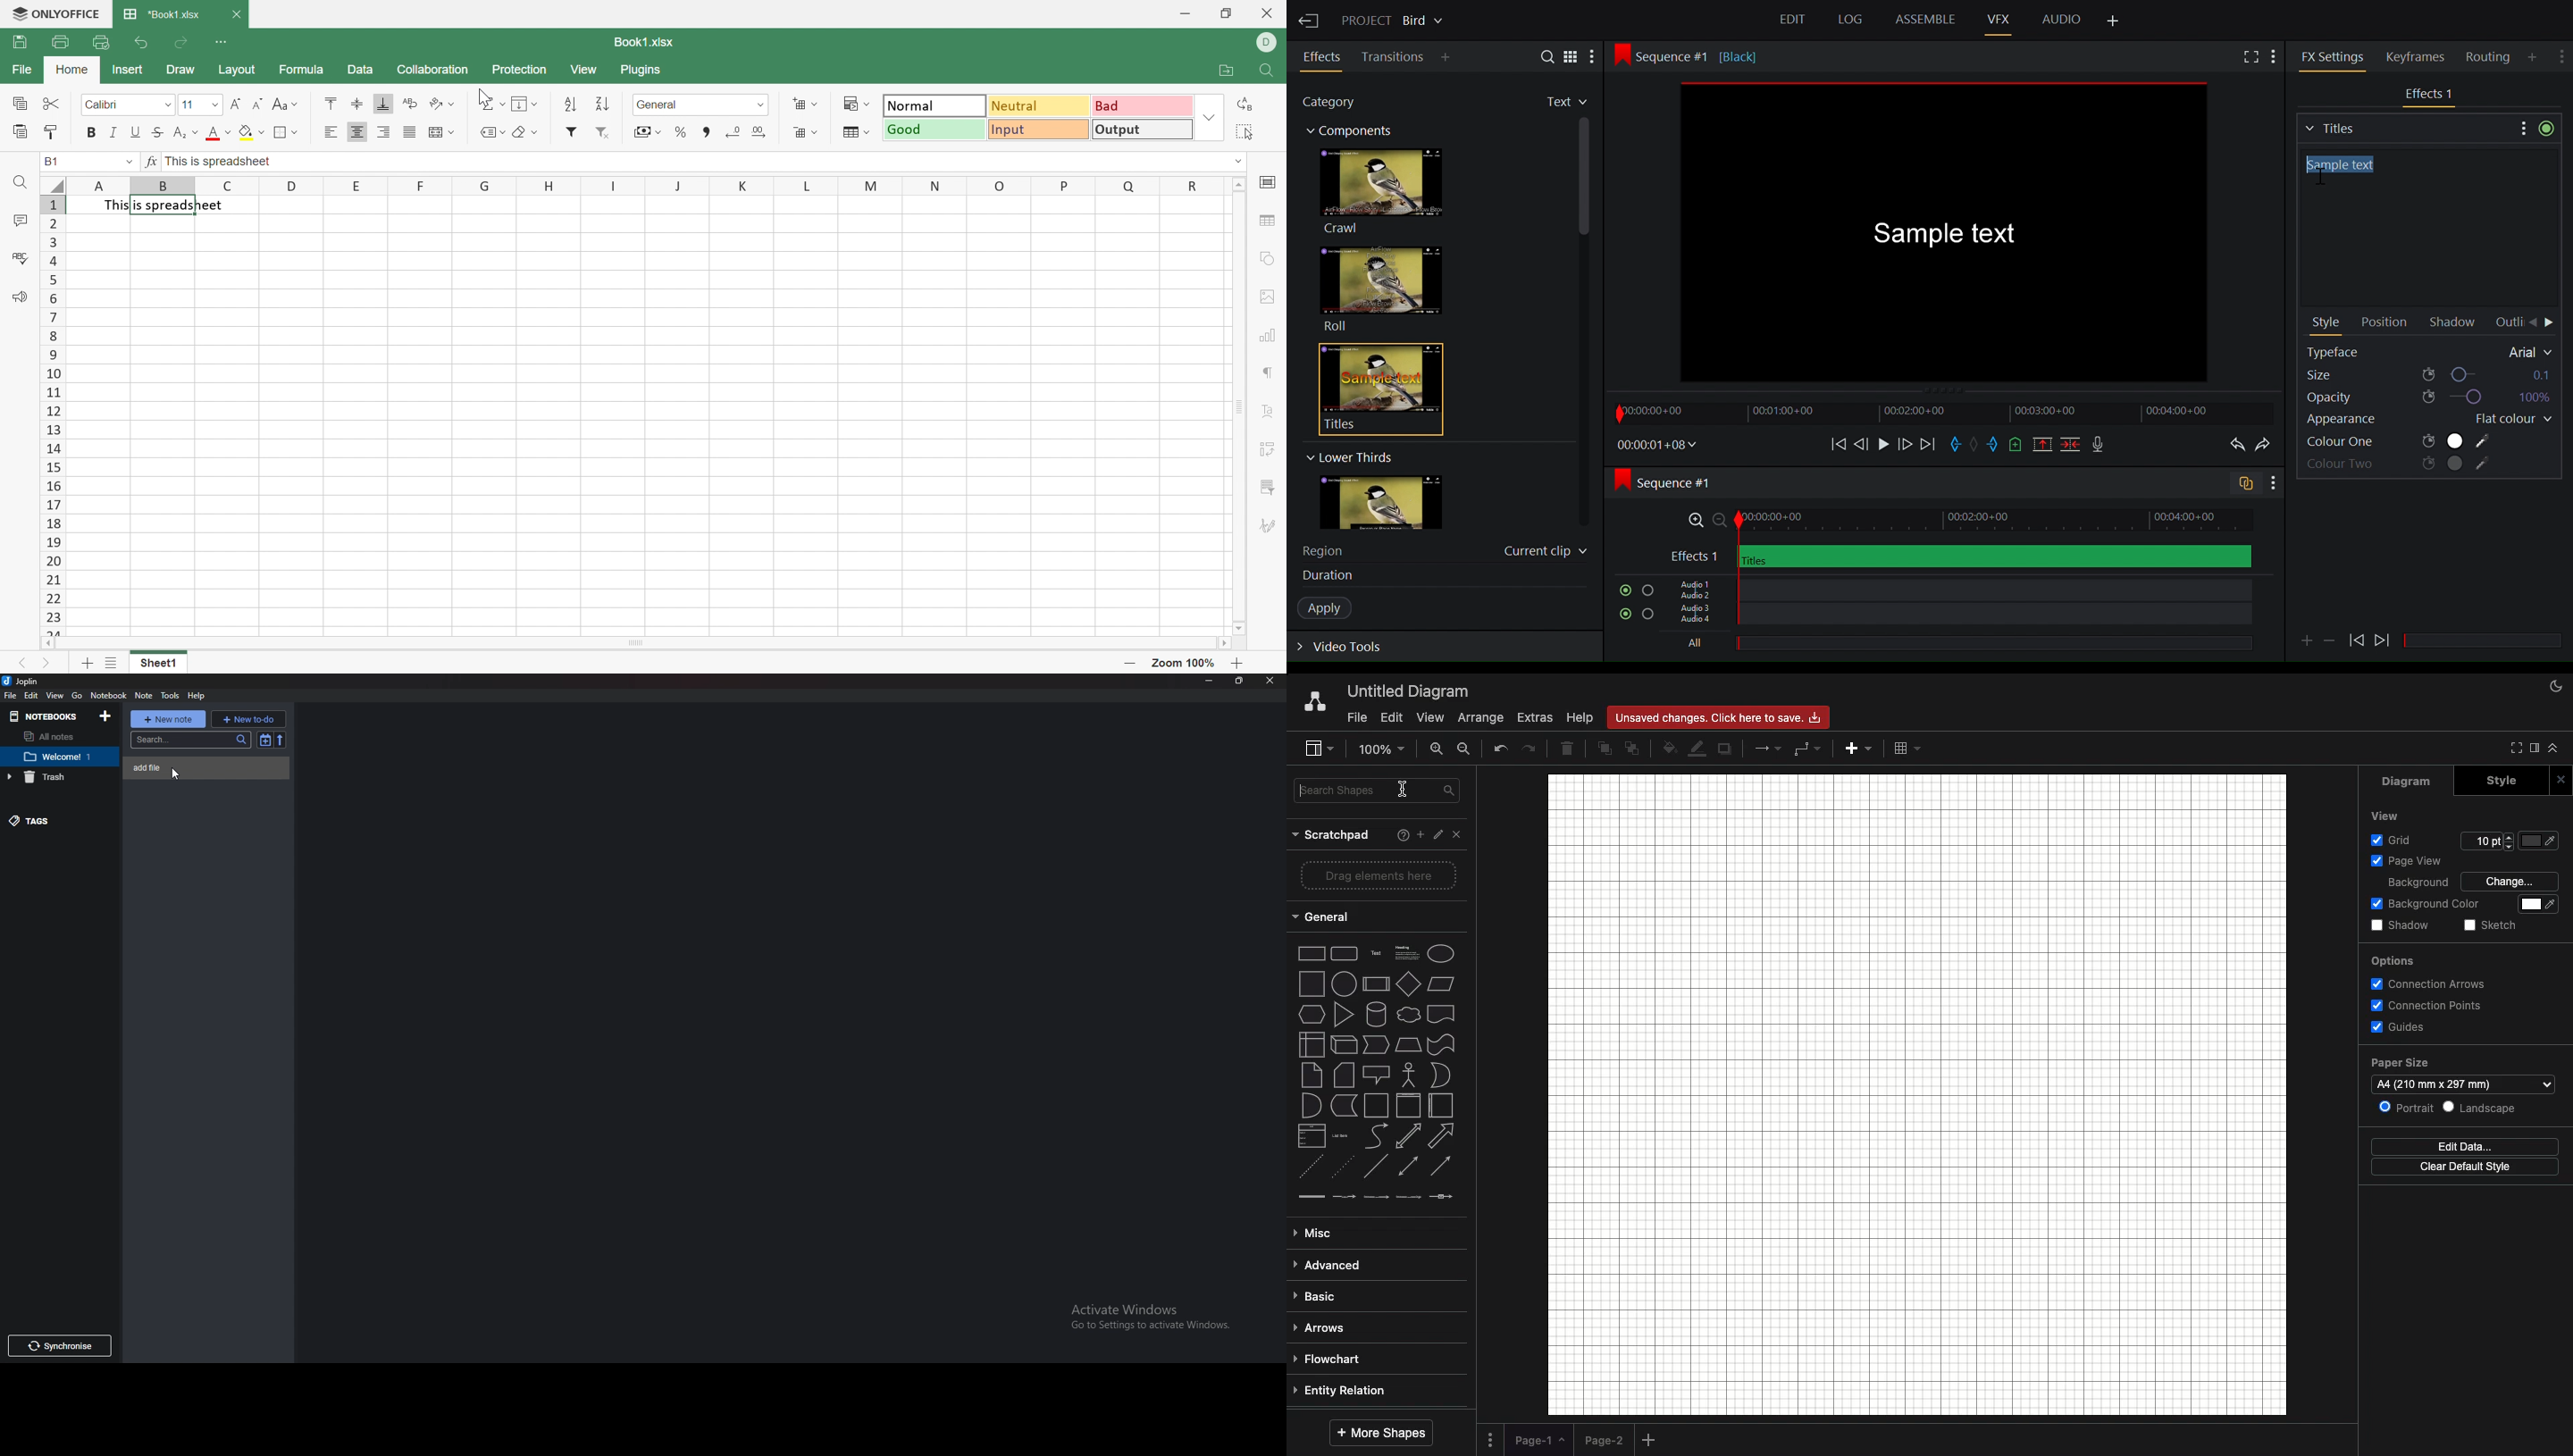  What do you see at coordinates (229, 133) in the screenshot?
I see `Drop Down` at bounding box center [229, 133].